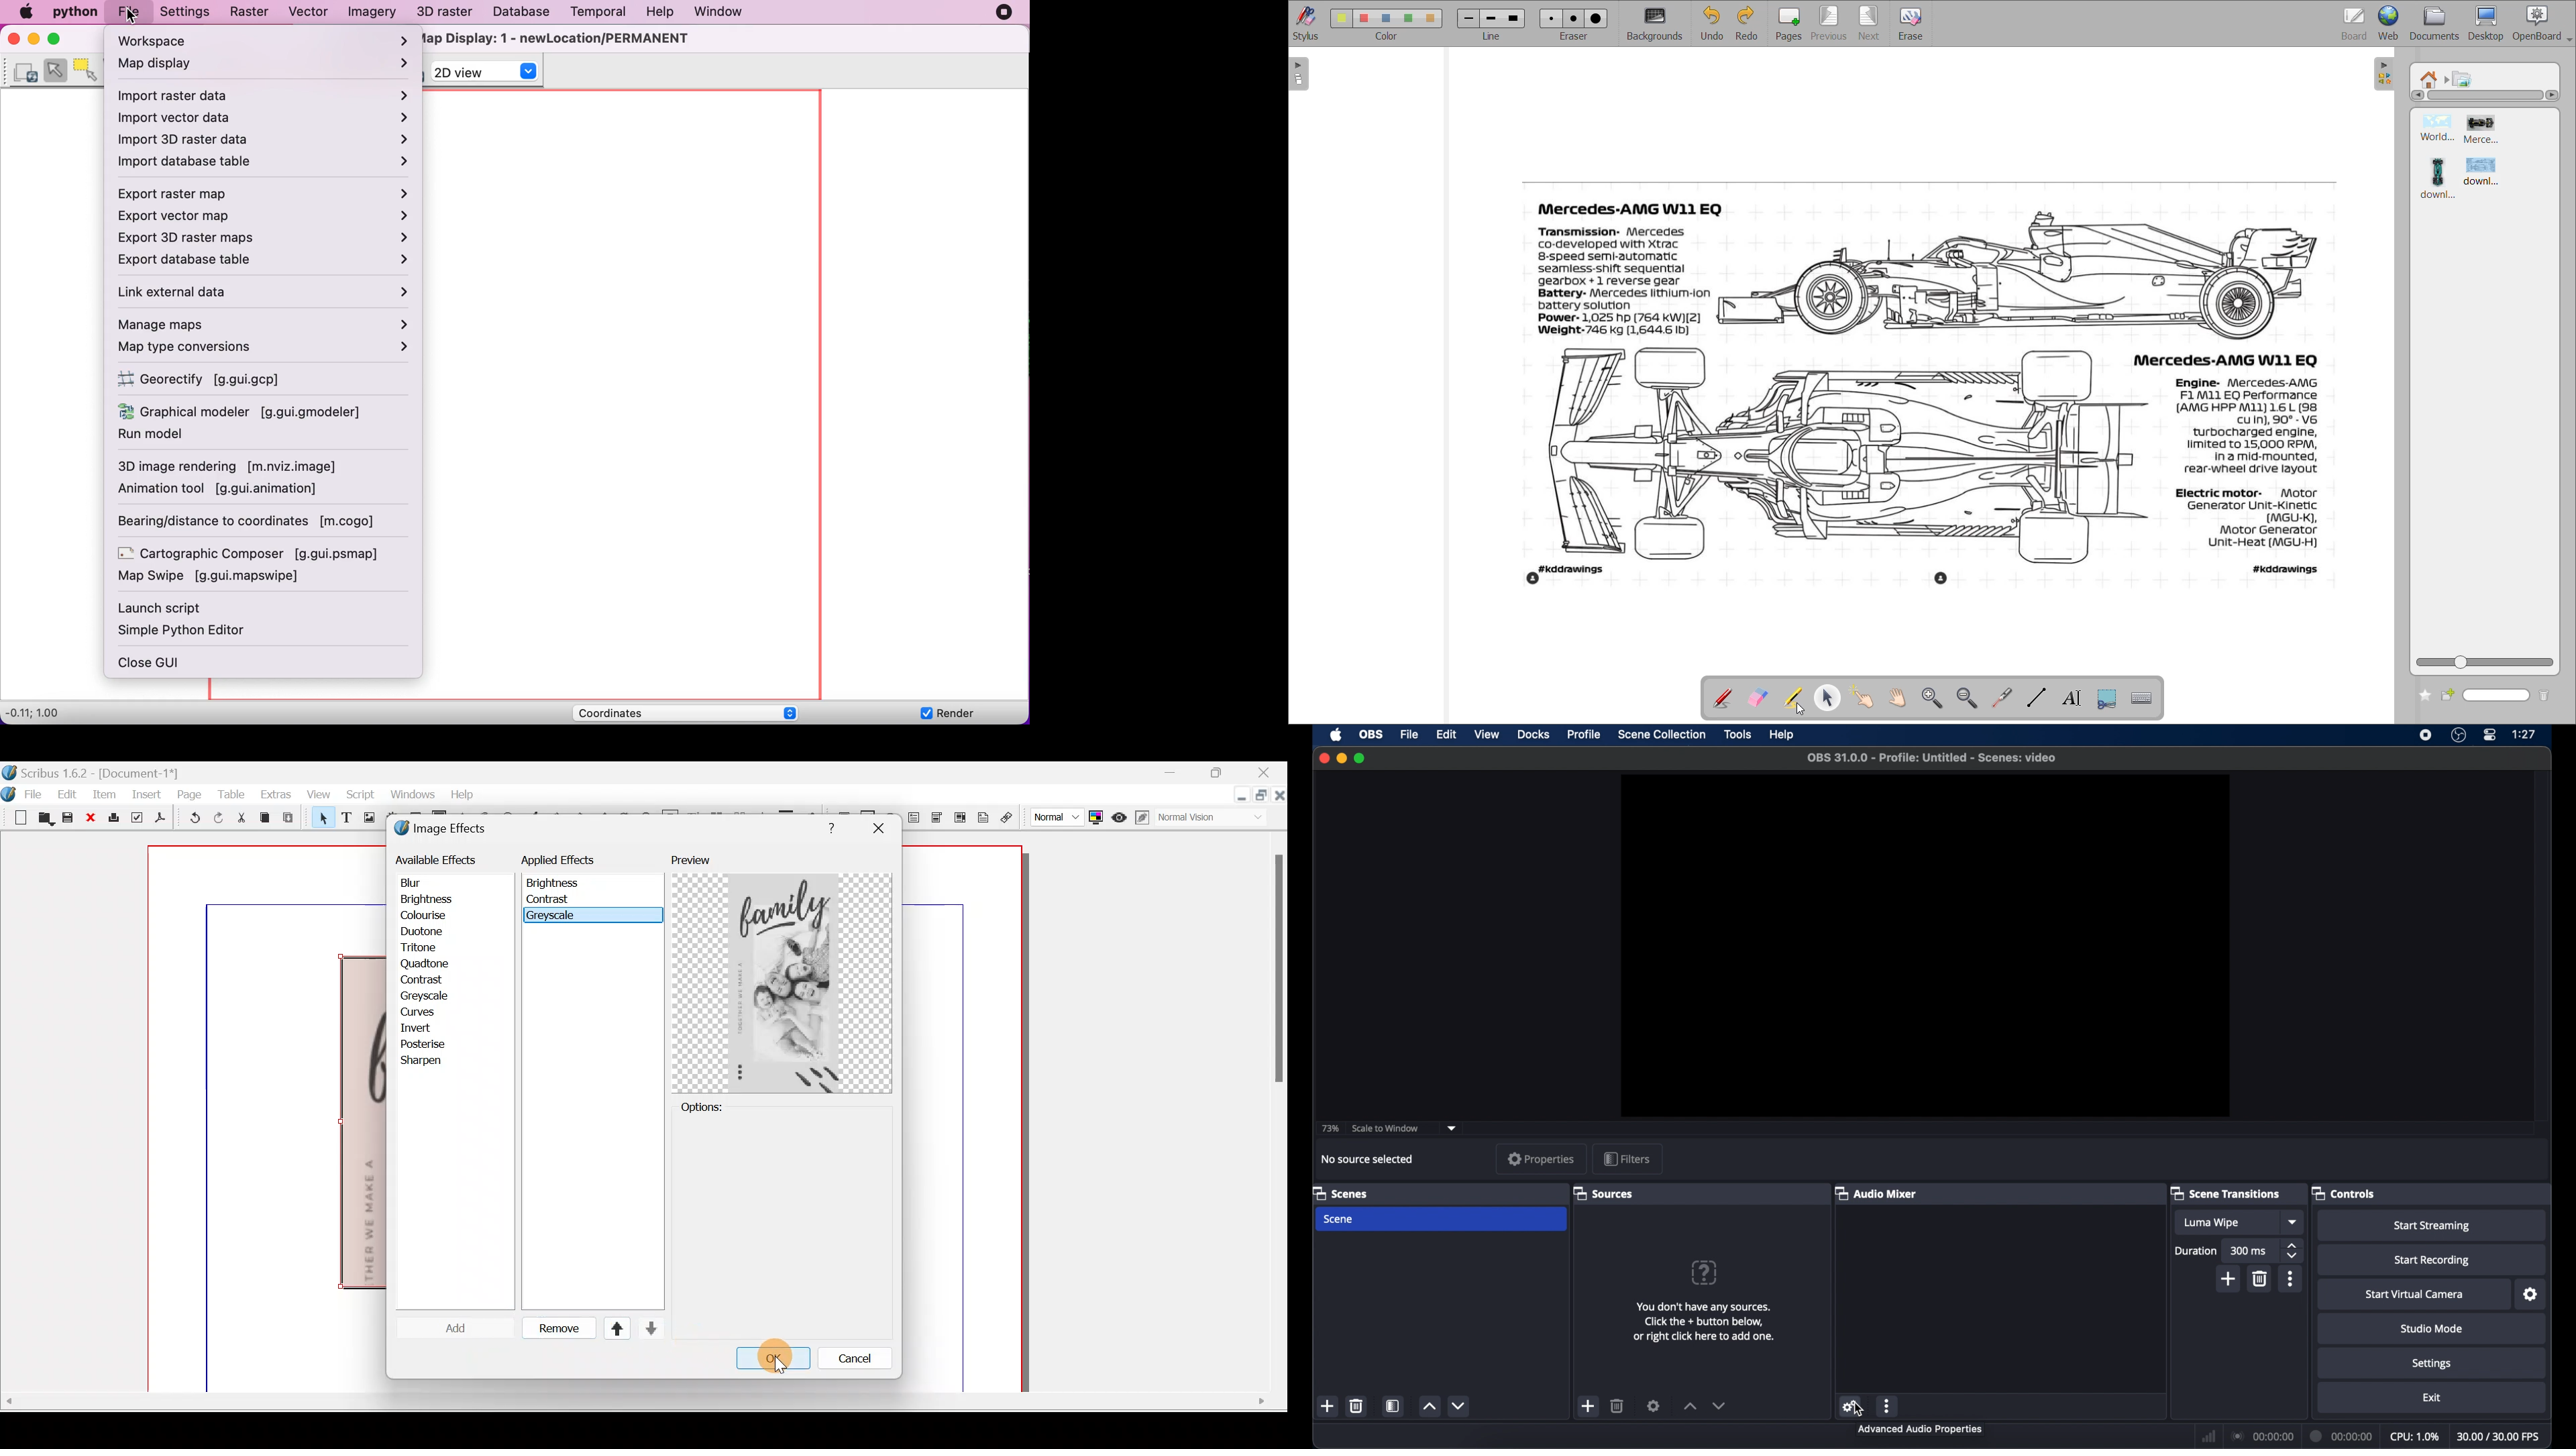 The image size is (2576, 1456). Describe the element at coordinates (1877, 1193) in the screenshot. I see `mixer` at that location.